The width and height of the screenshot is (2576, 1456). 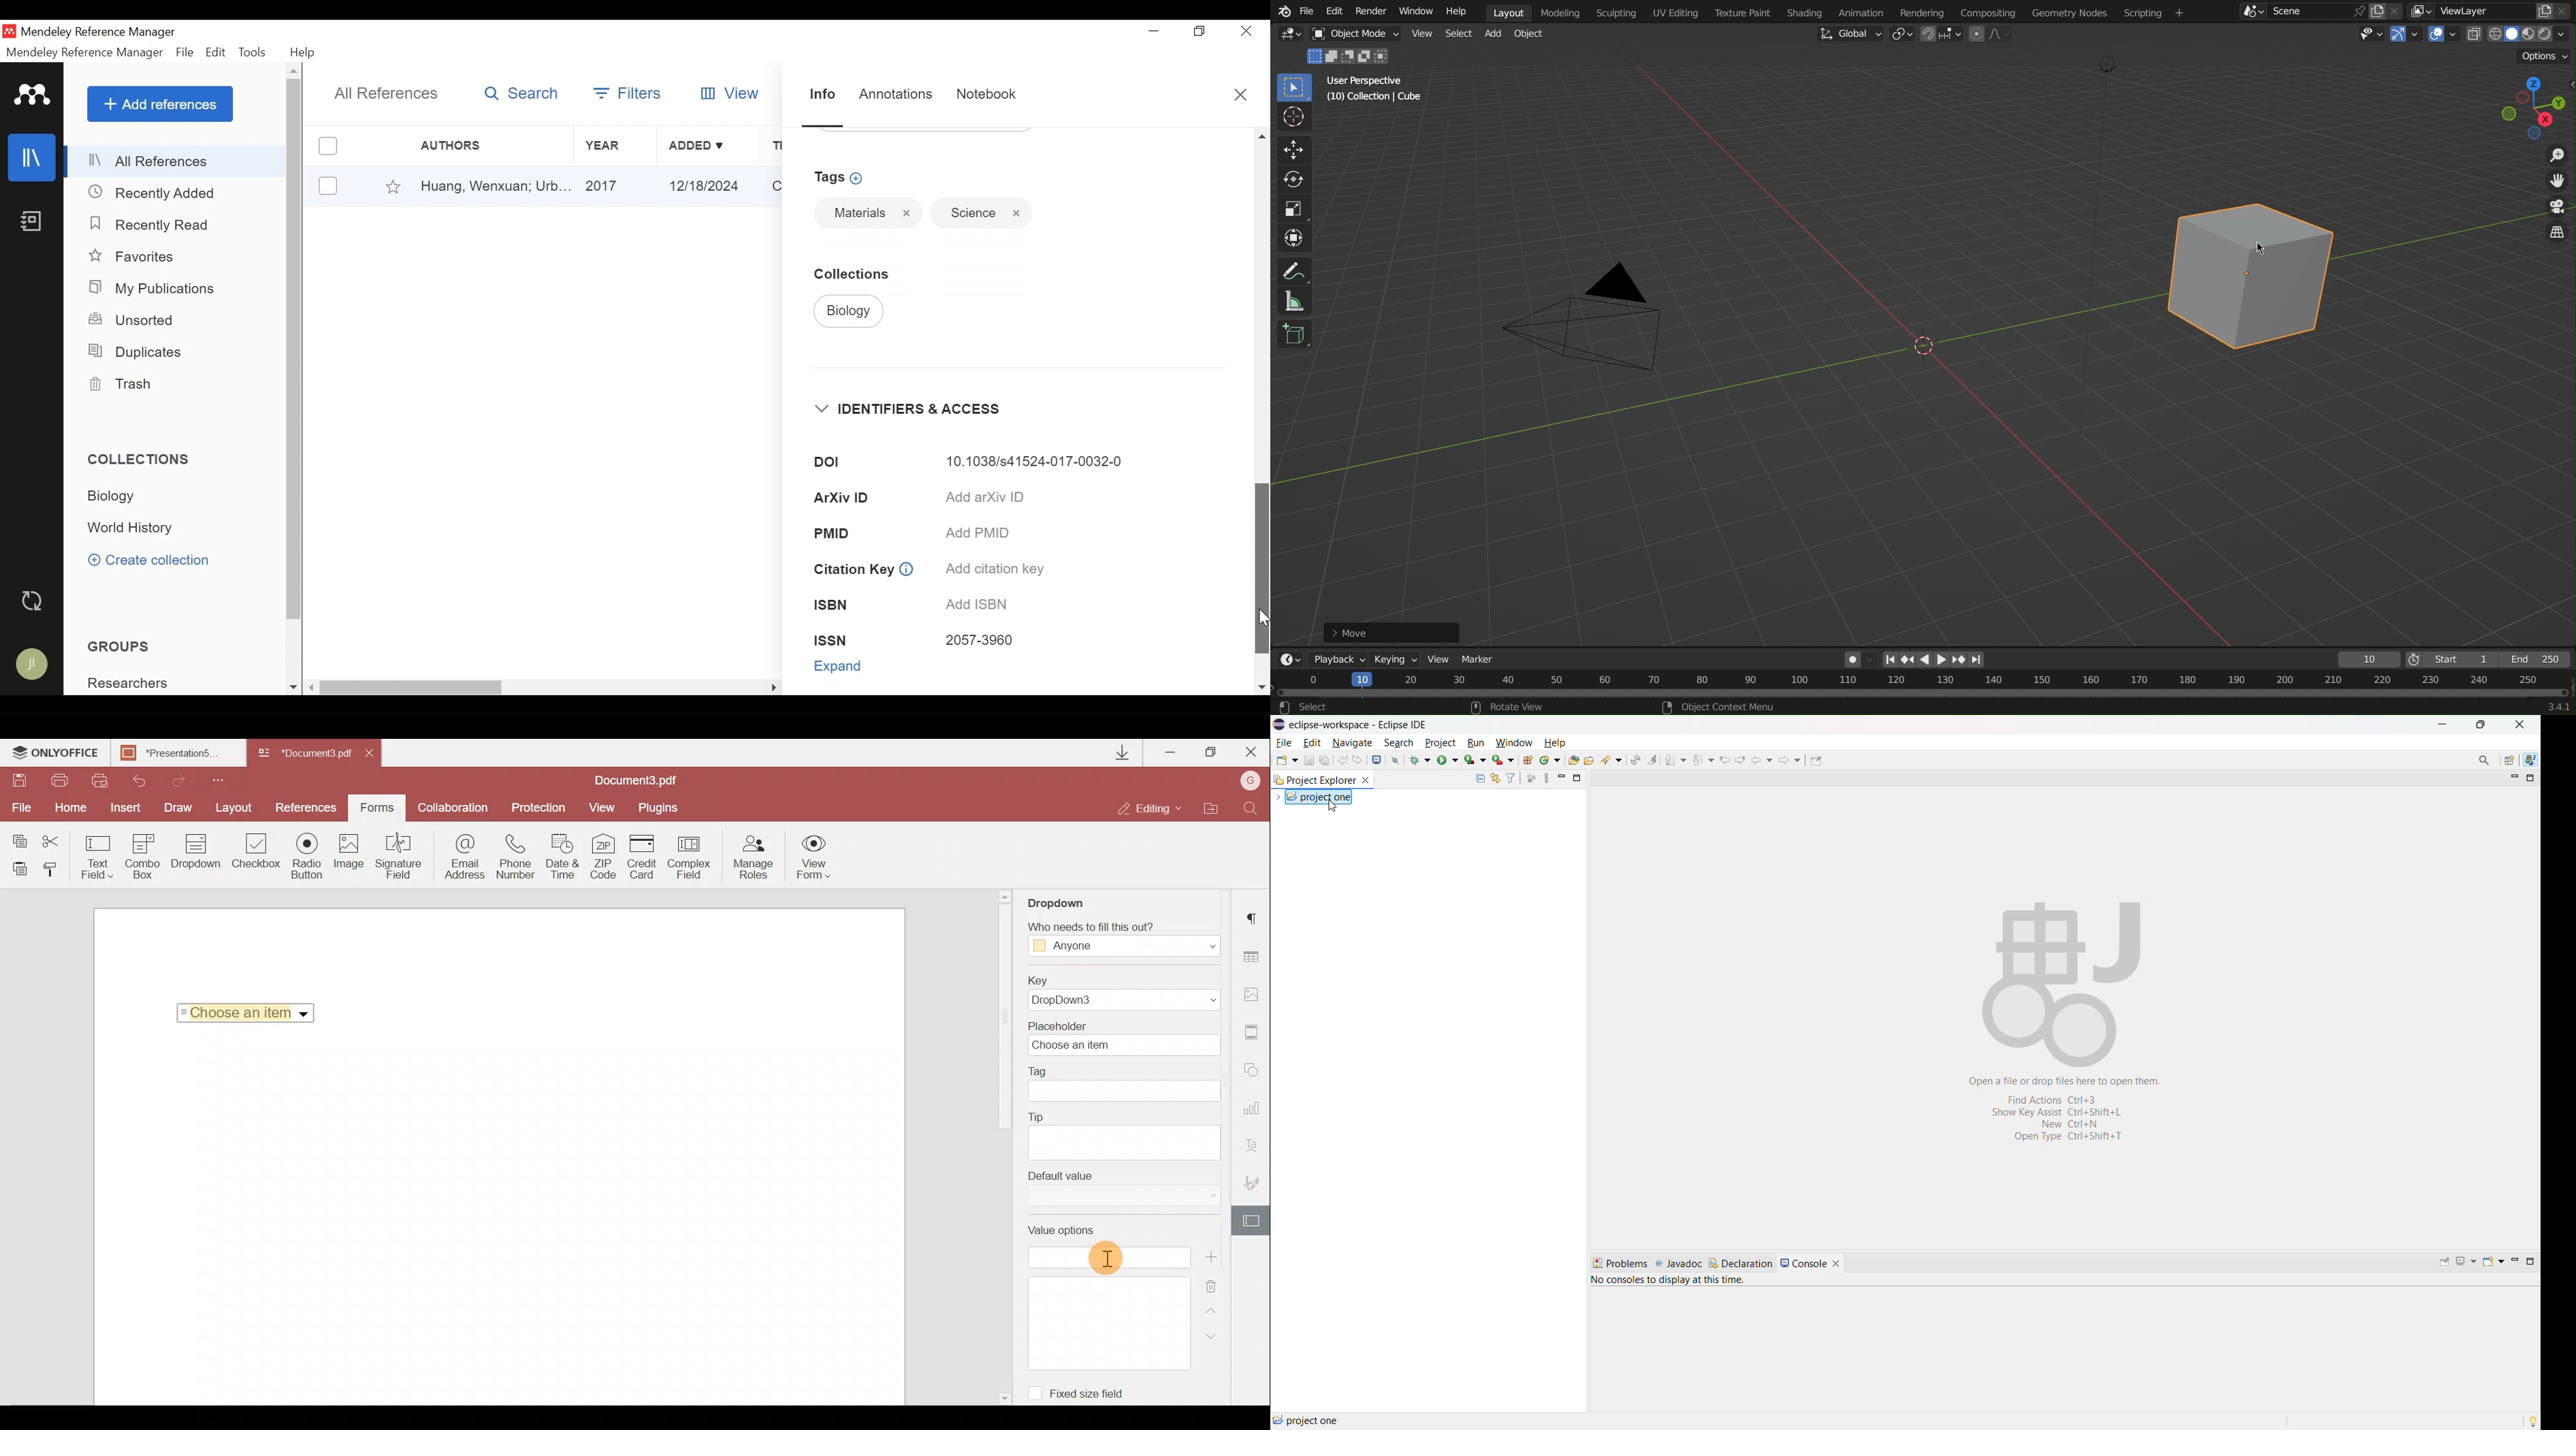 I want to click on Protection, so click(x=535, y=809).